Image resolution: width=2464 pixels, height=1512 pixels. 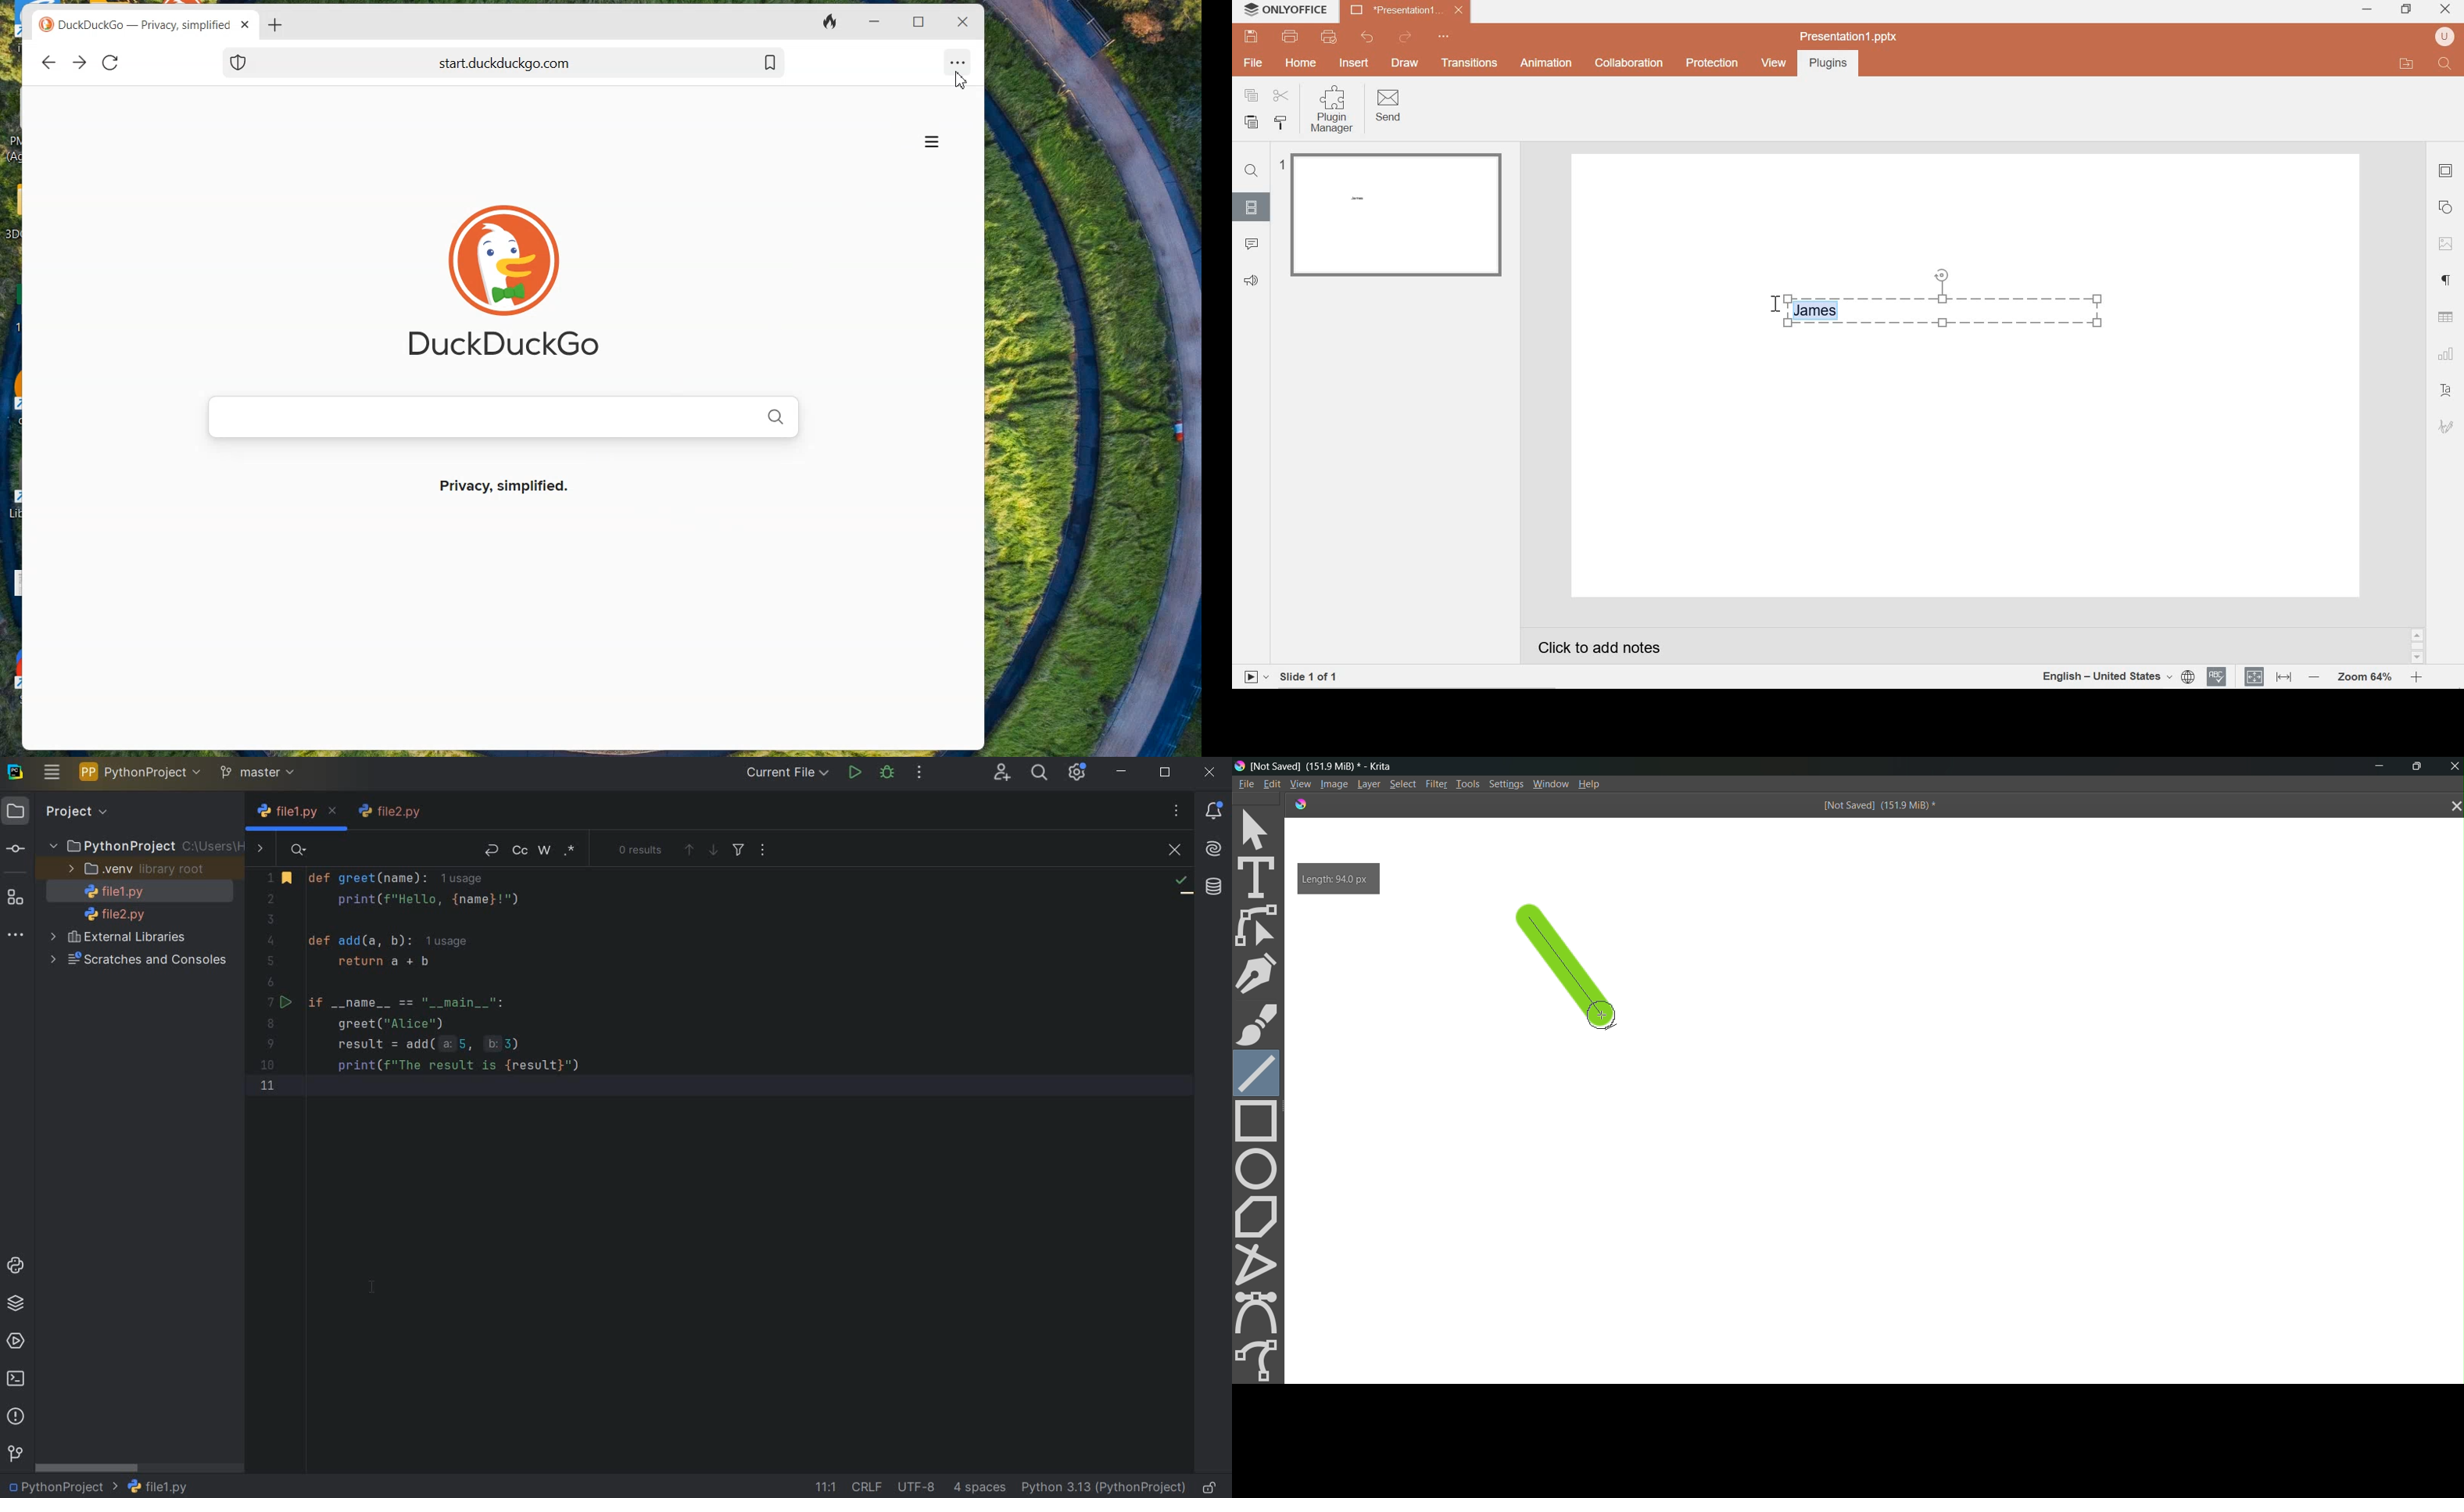 What do you see at coordinates (2447, 245) in the screenshot?
I see `image` at bounding box center [2447, 245].